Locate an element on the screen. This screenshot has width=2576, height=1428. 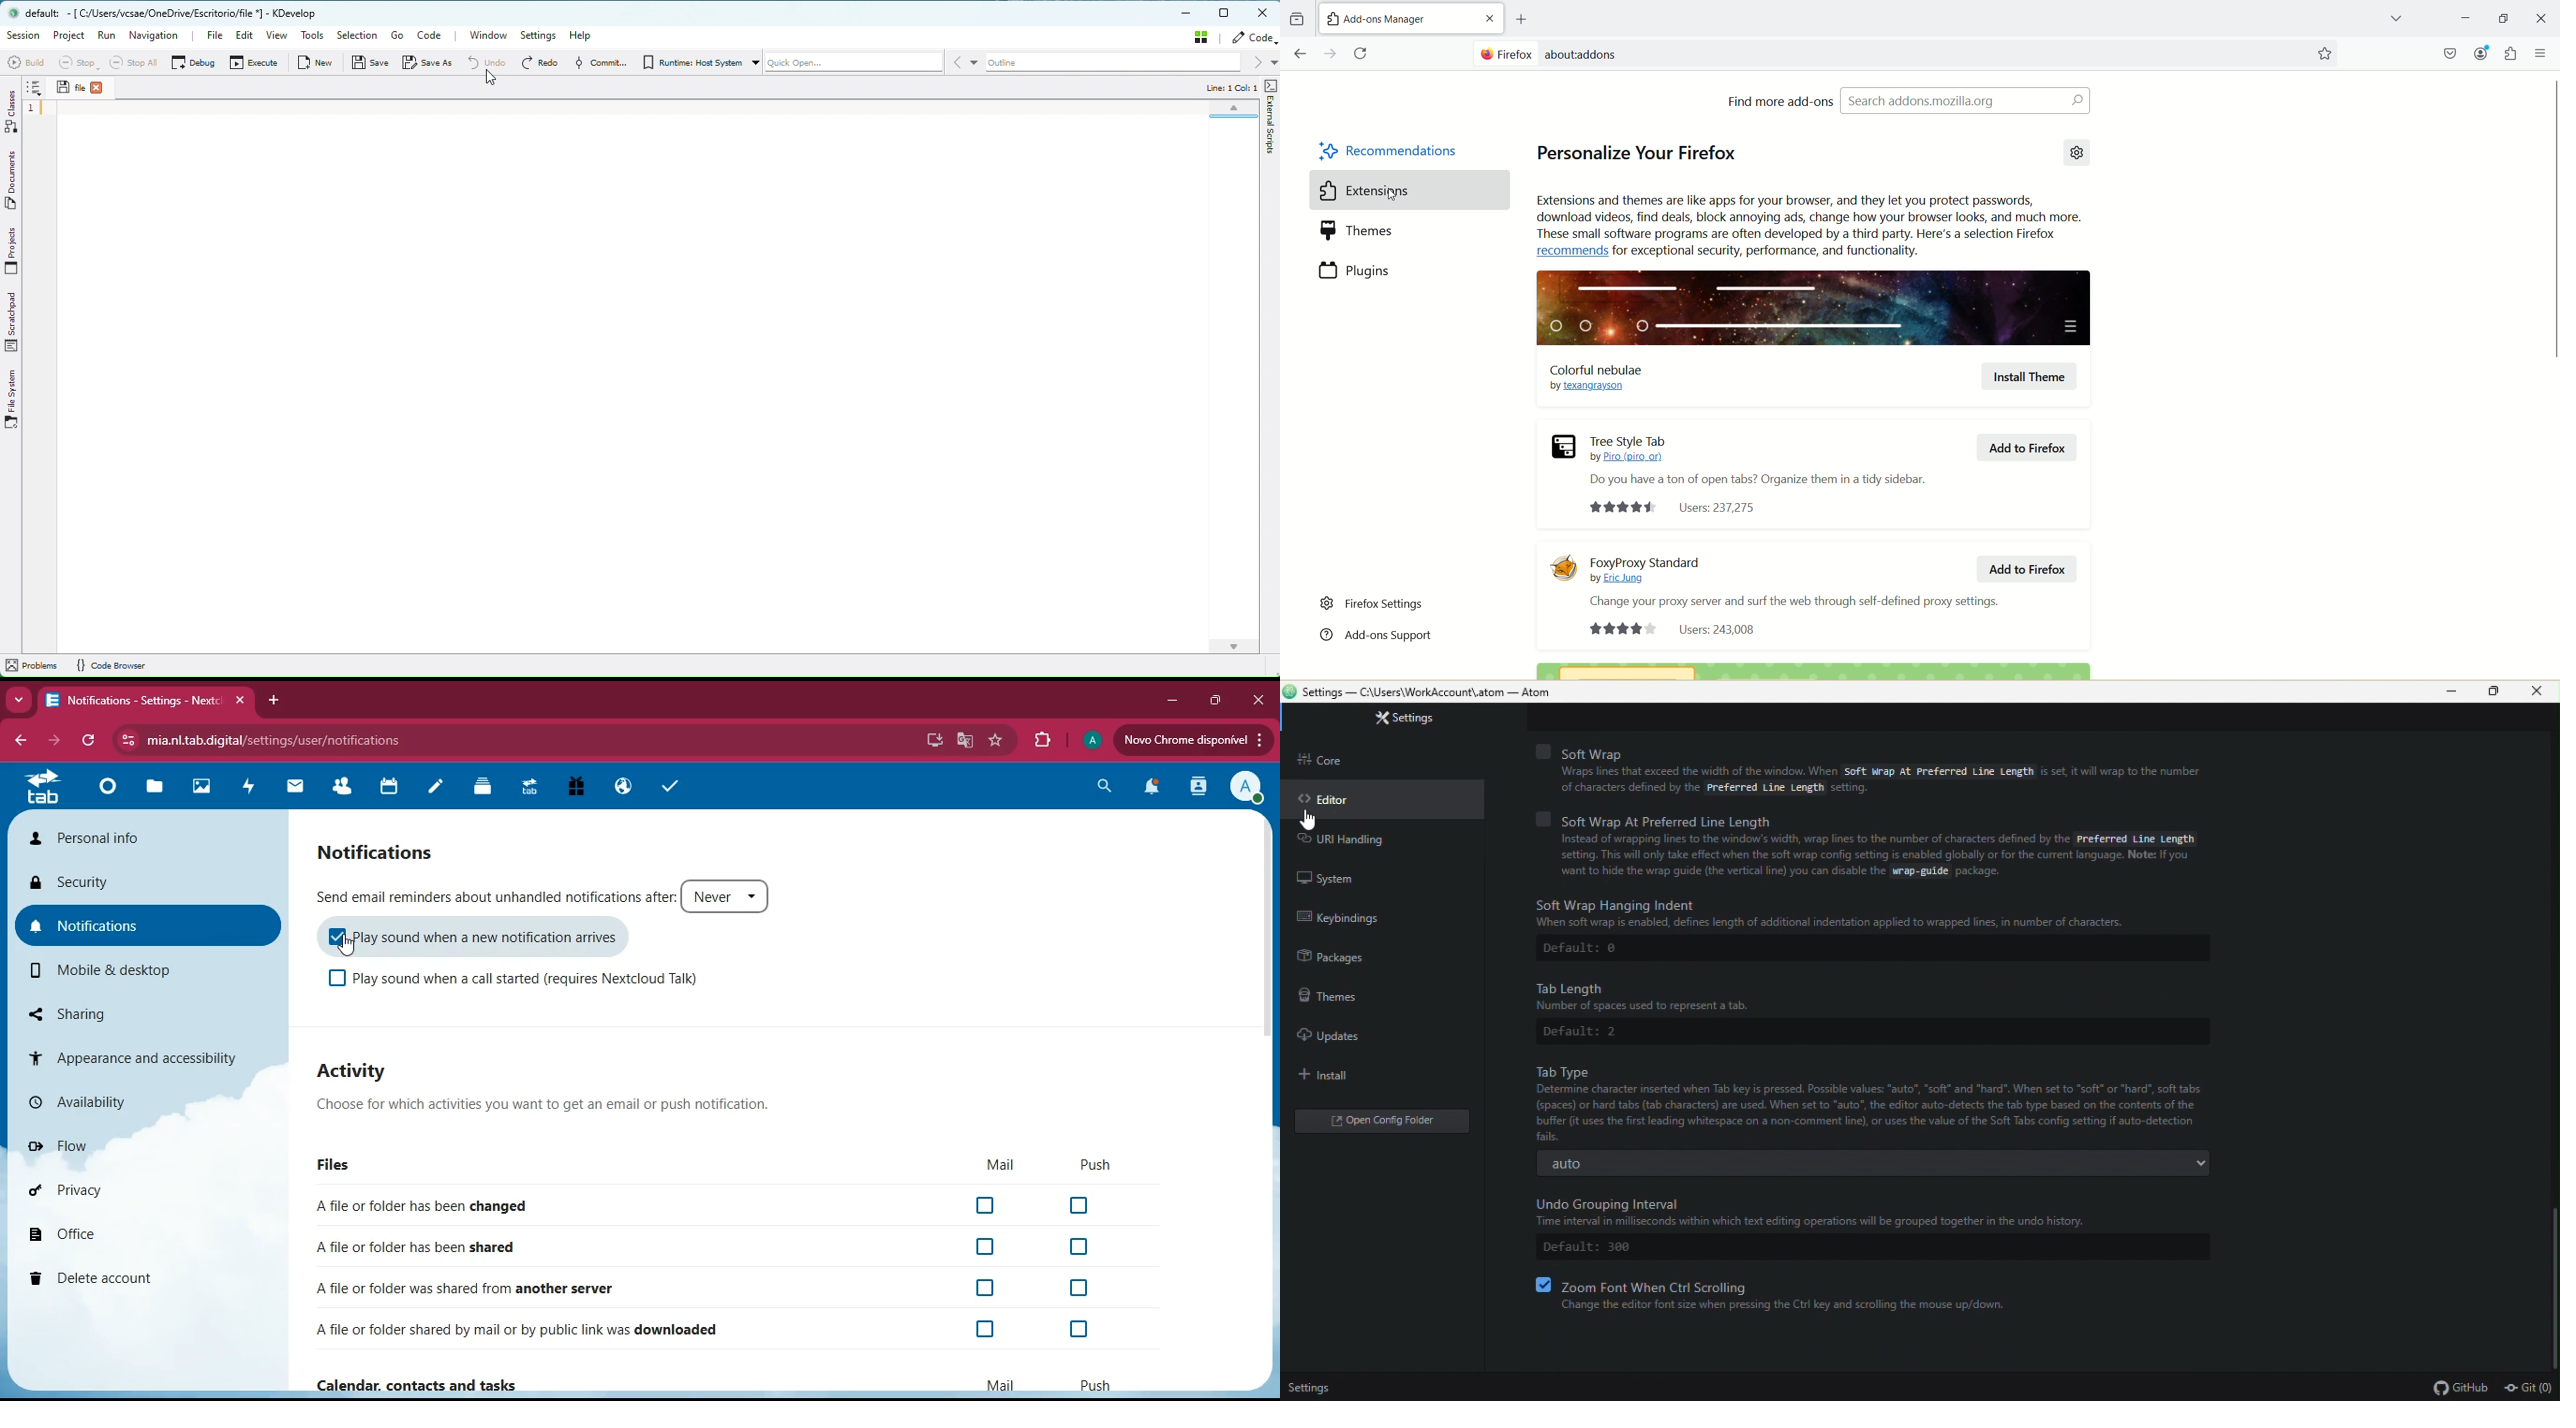
tab is located at coordinates (47, 791).